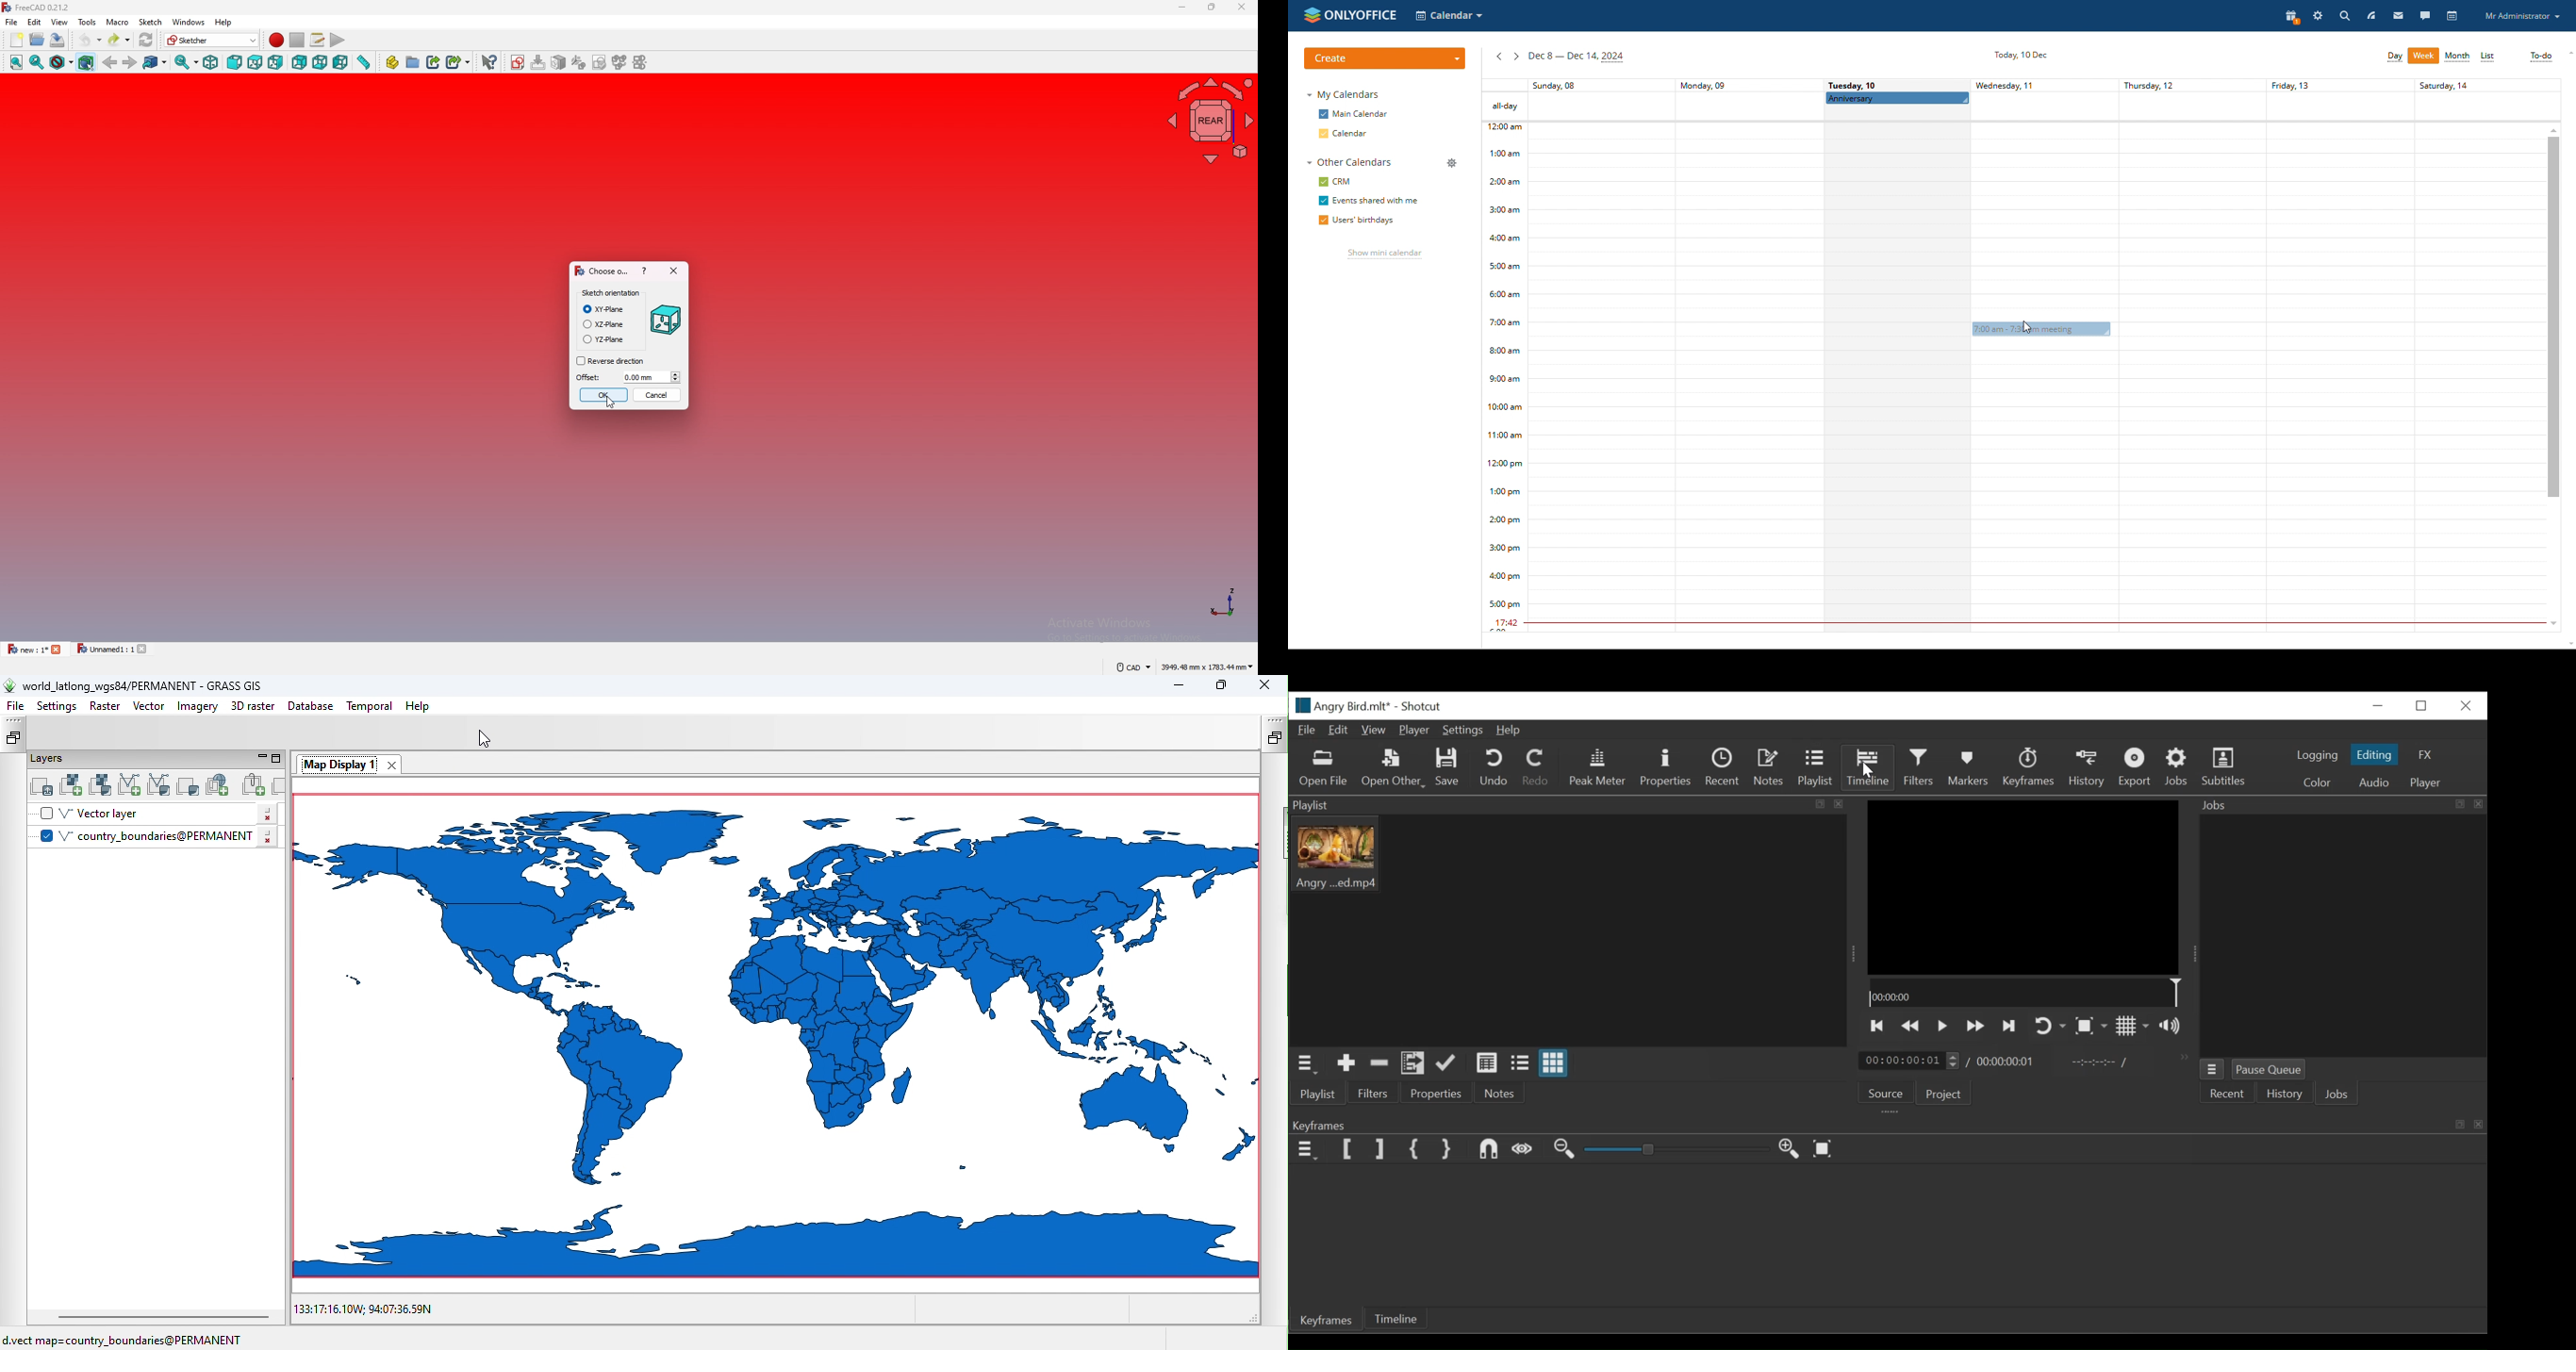 The height and width of the screenshot is (1372, 2576). Describe the element at coordinates (60, 21) in the screenshot. I see `view` at that location.